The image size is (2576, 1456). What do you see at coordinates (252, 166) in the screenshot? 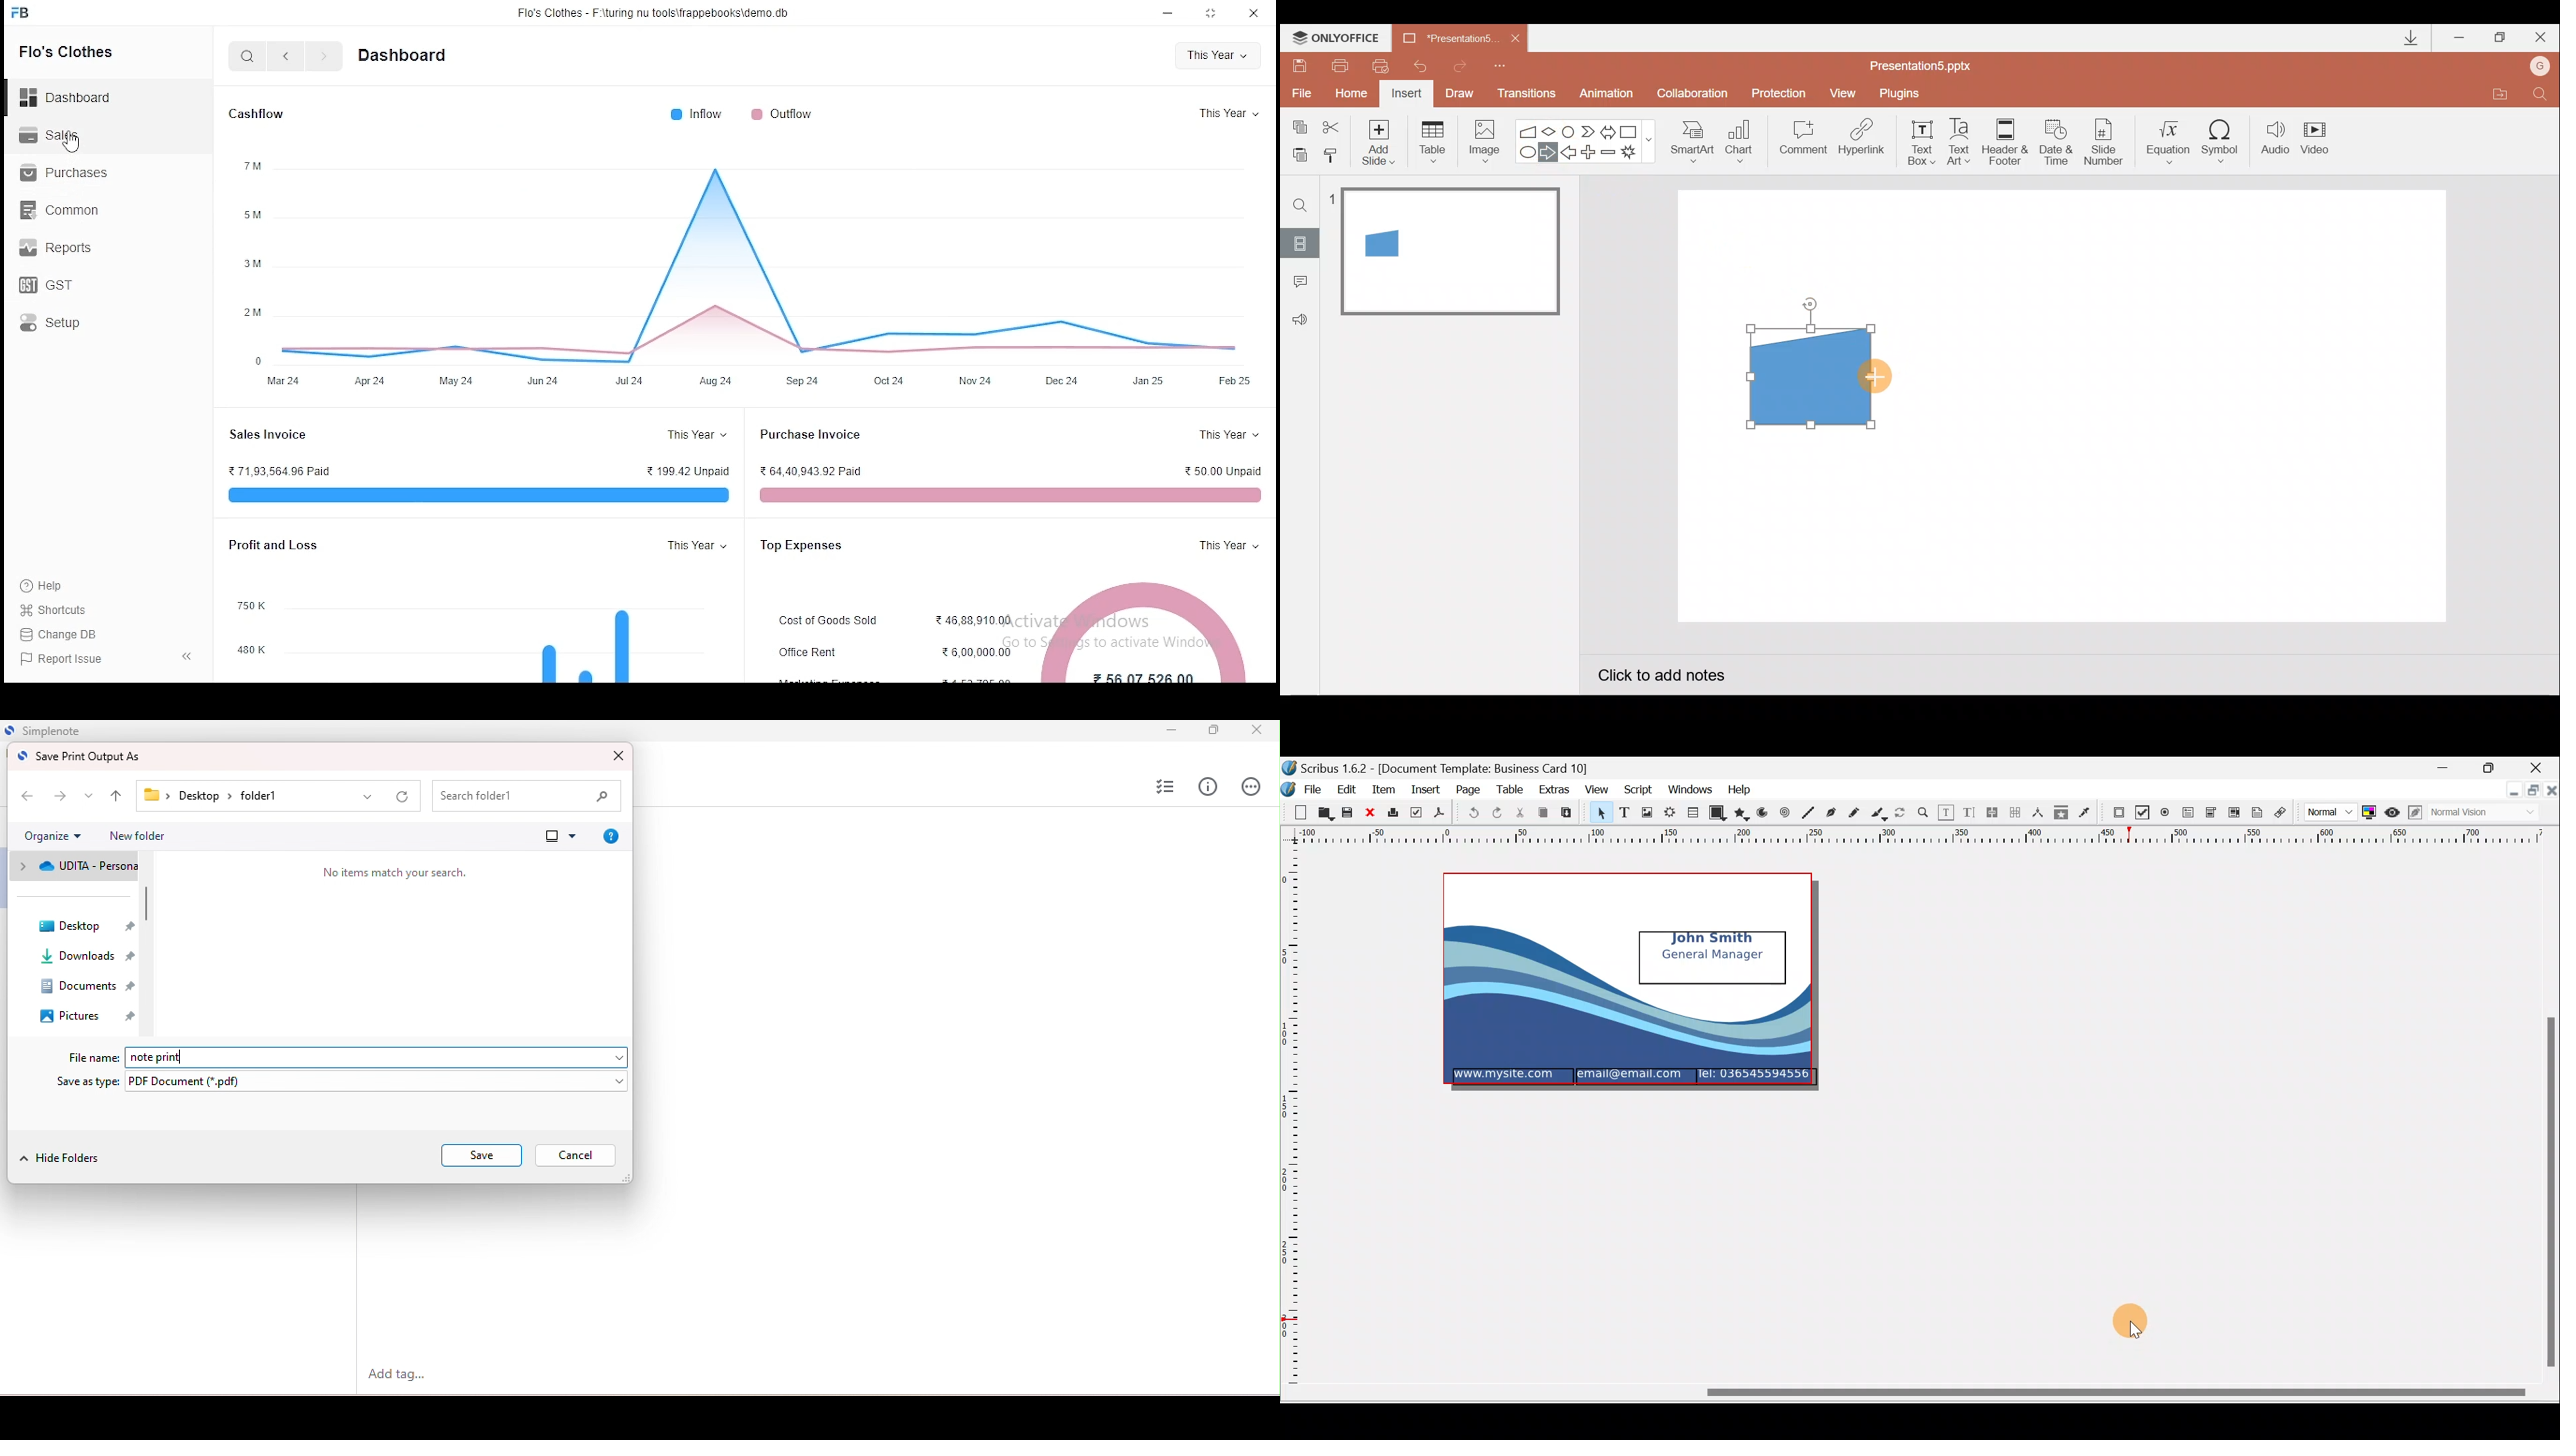
I see `7 m` at bounding box center [252, 166].